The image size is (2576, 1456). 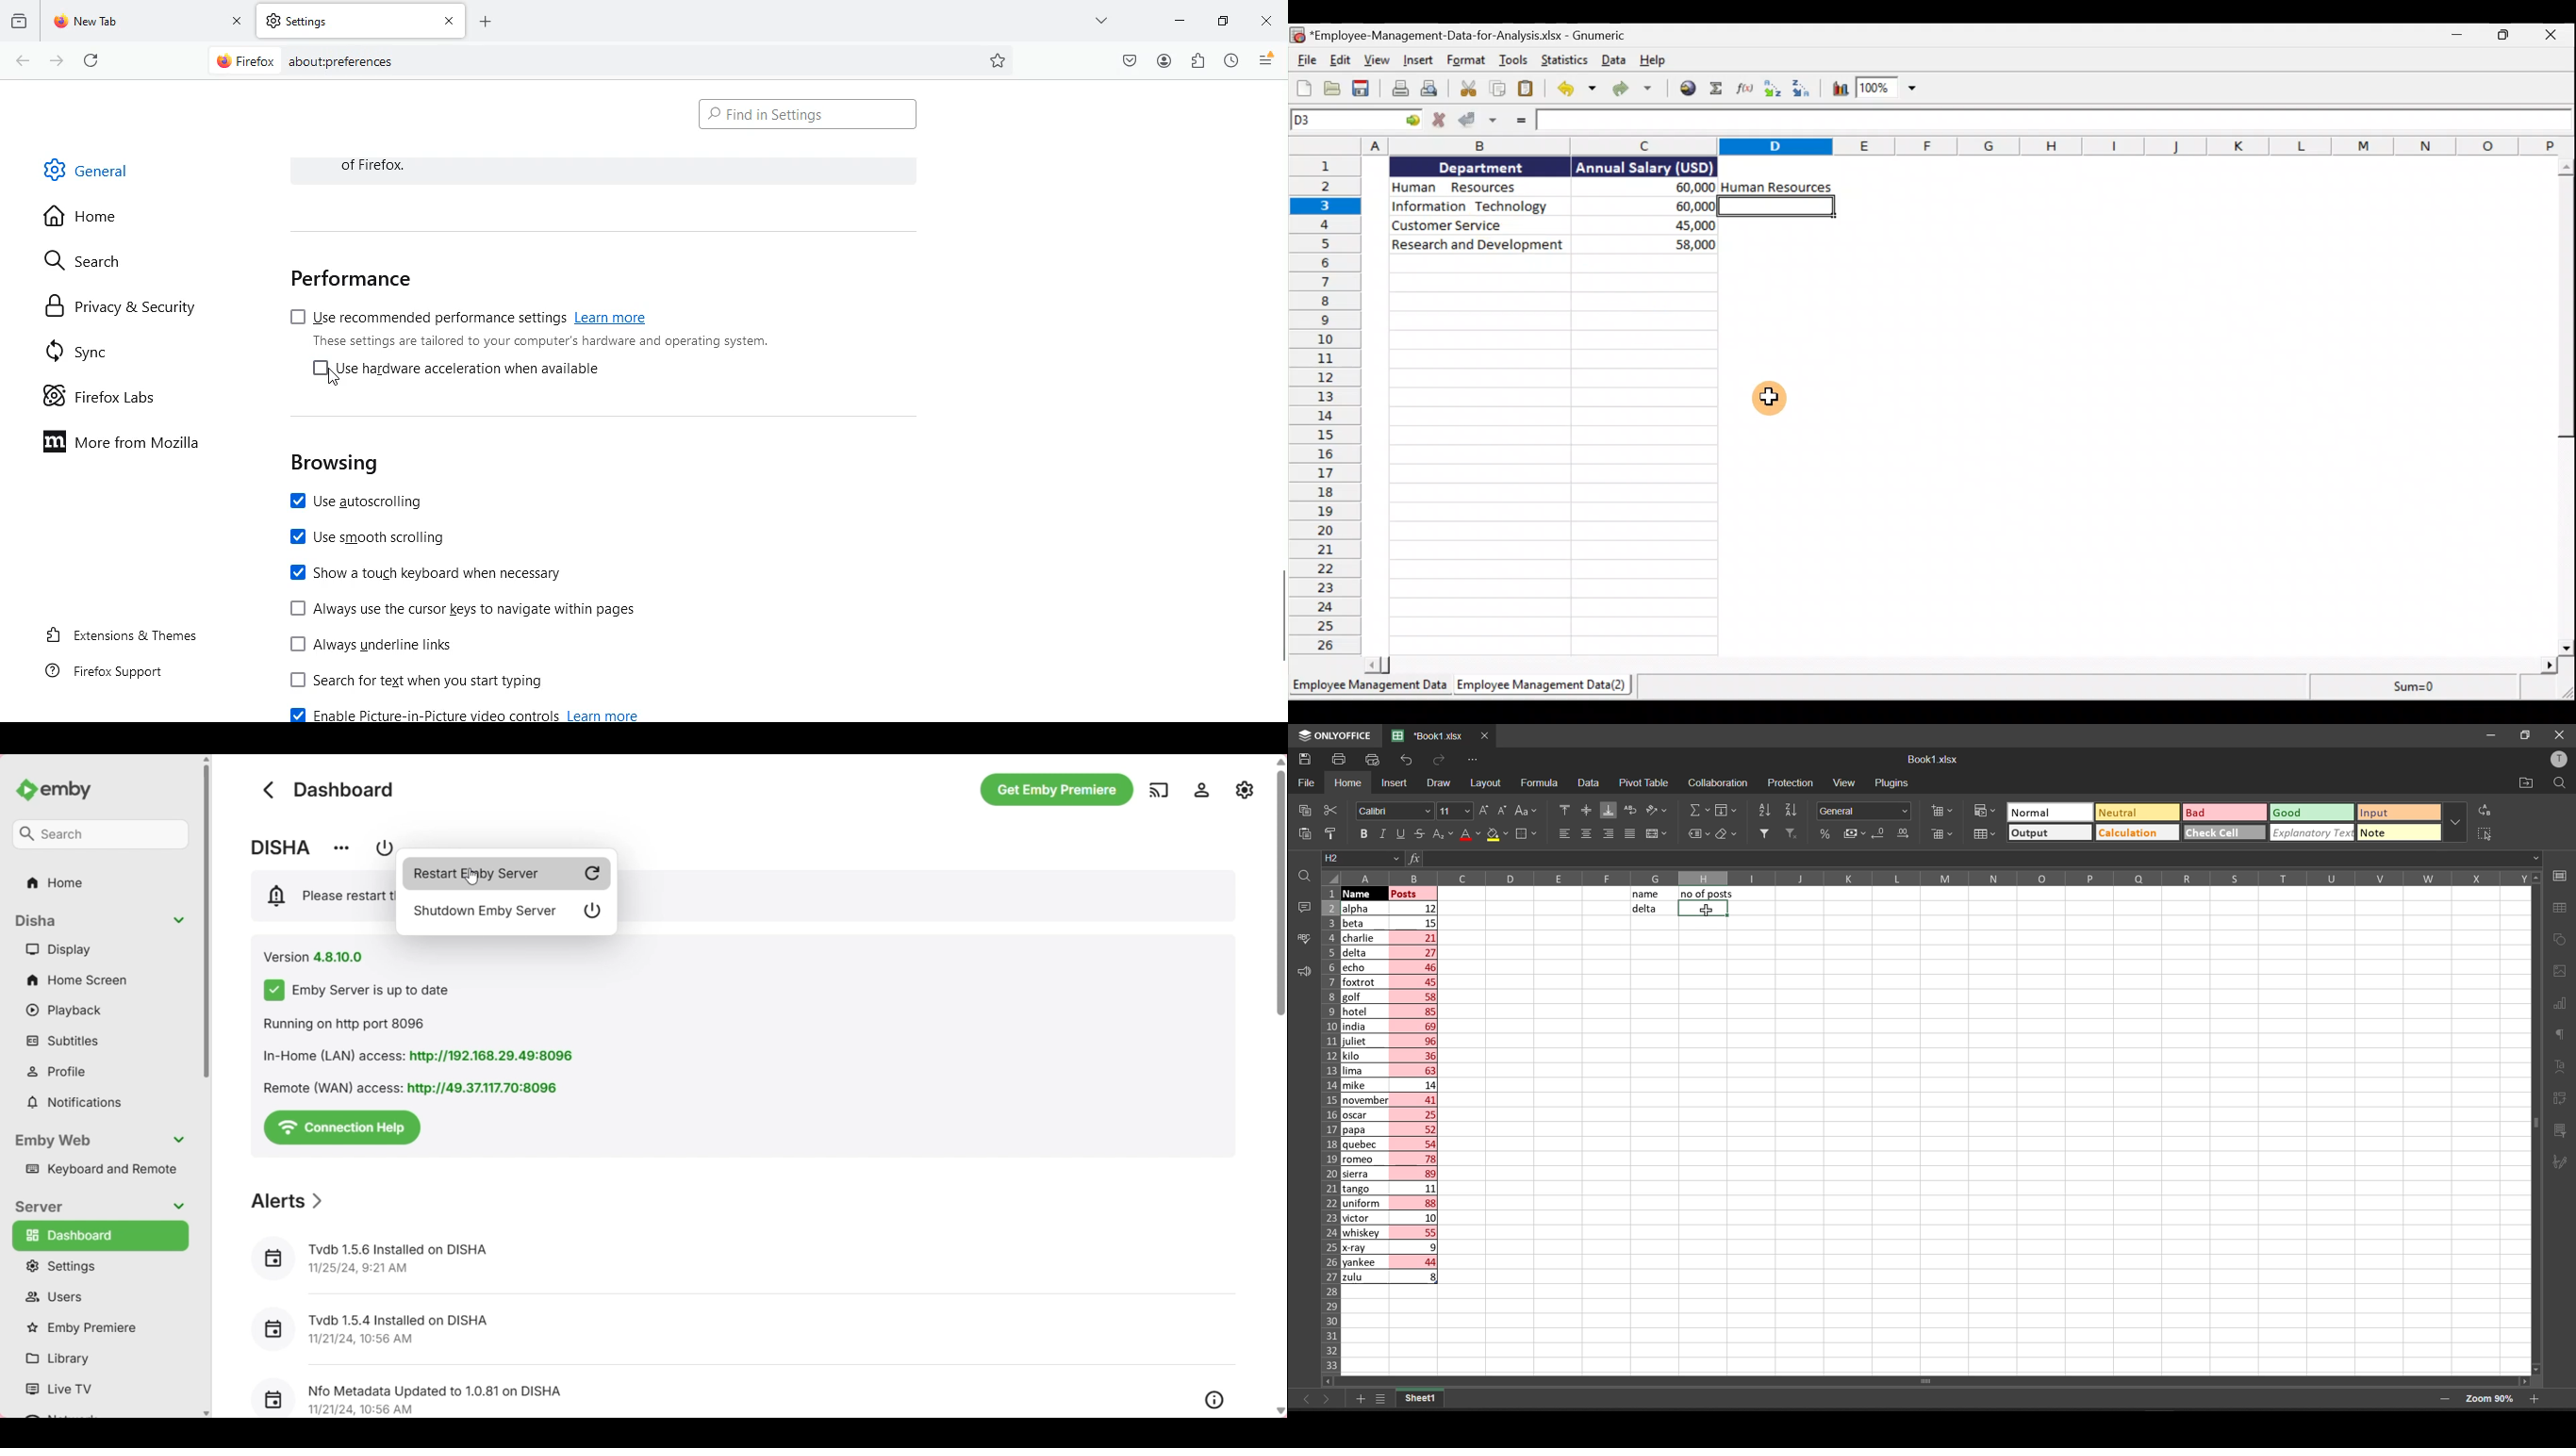 I want to click on Good, so click(x=2289, y=812).